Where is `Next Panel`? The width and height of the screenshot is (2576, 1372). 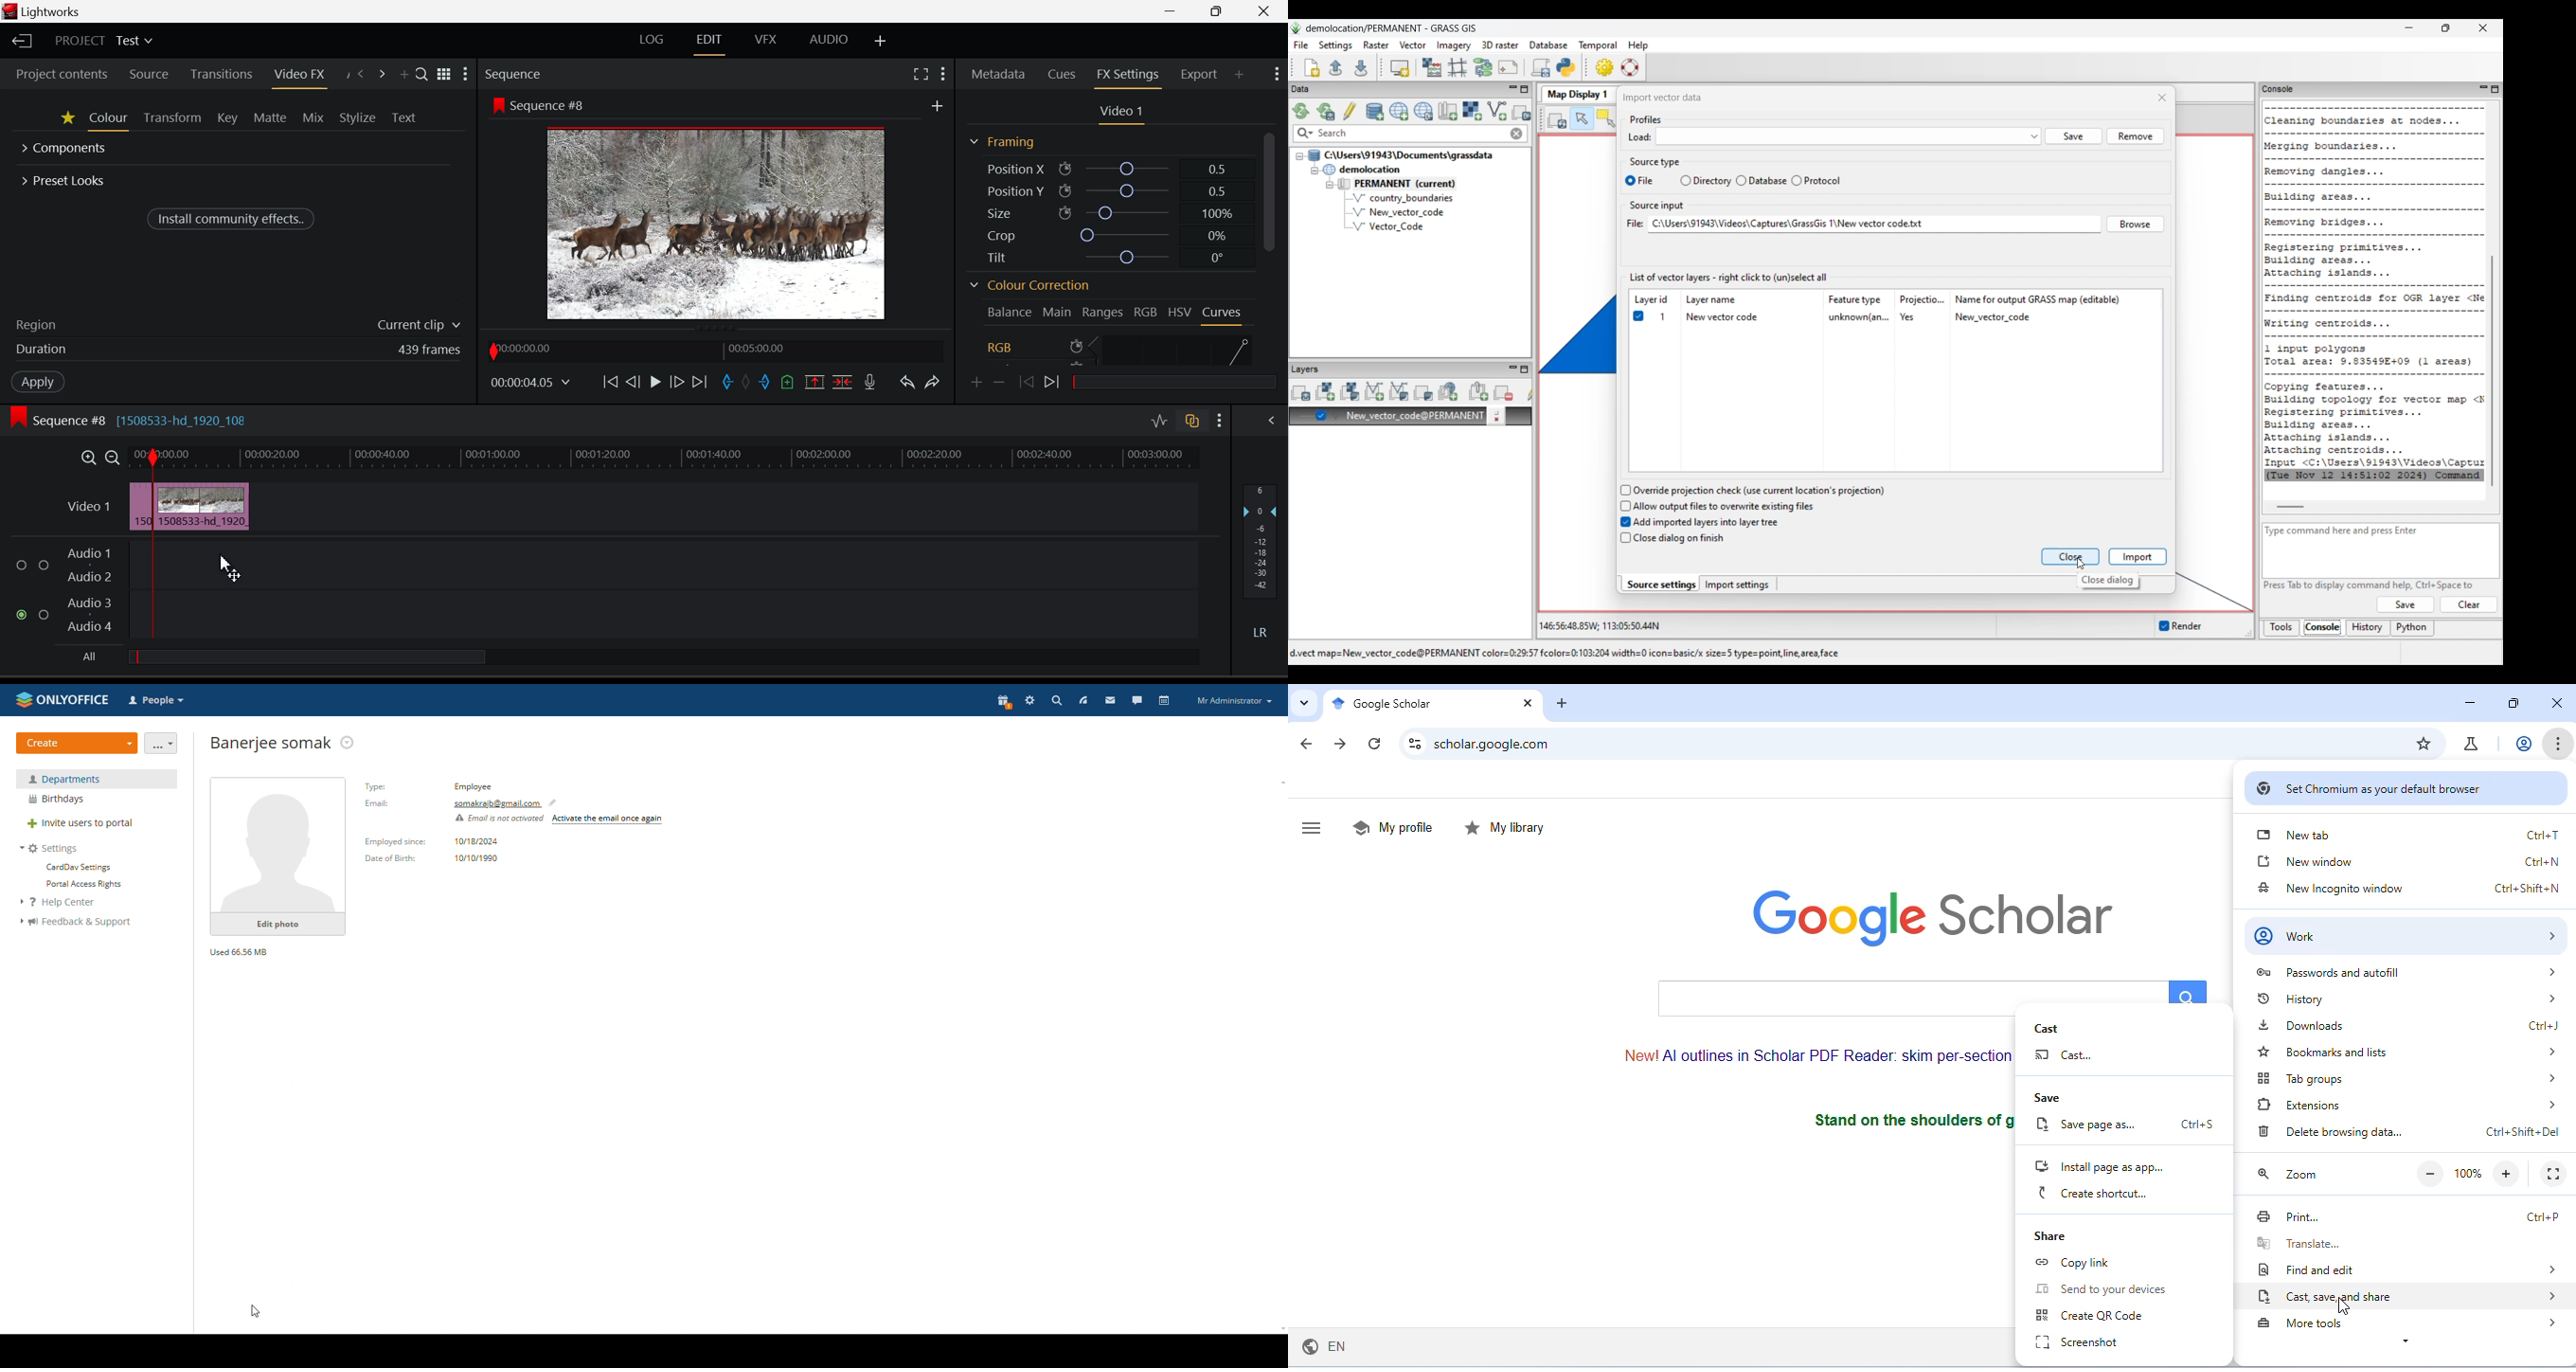
Next Panel is located at coordinates (382, 72).